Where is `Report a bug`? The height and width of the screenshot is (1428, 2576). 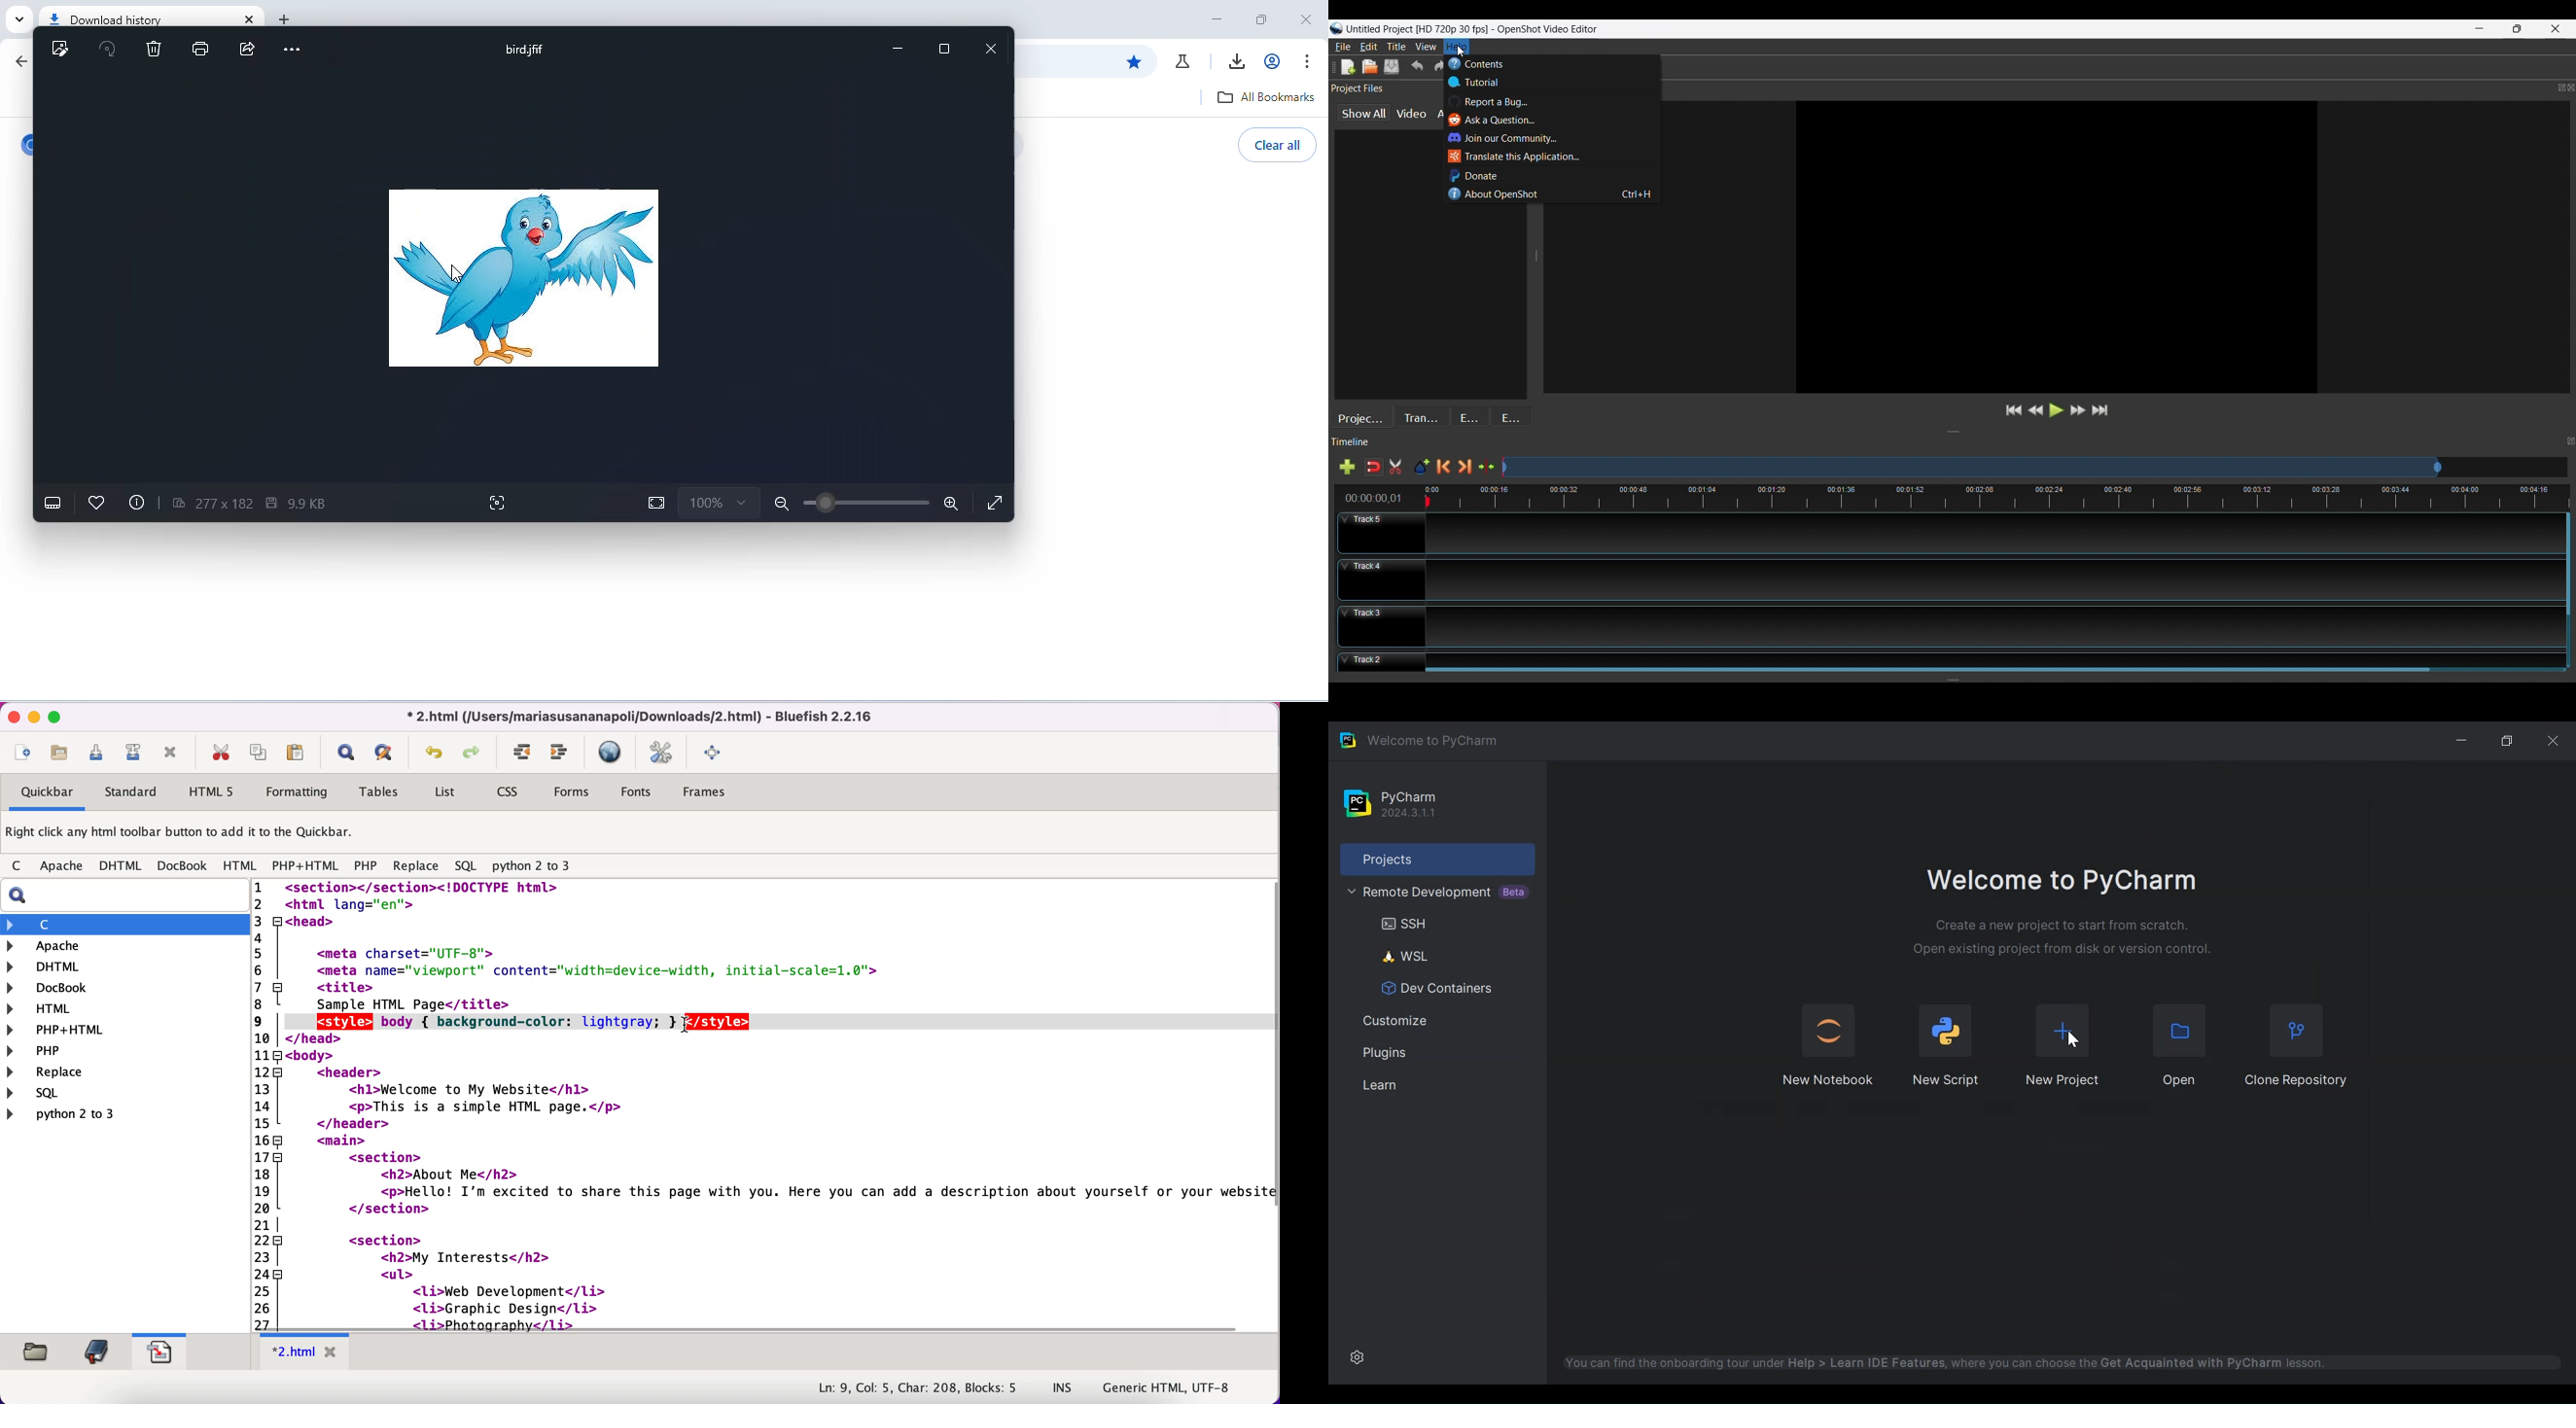 Report a bug is located at coordinates (1492, 102).